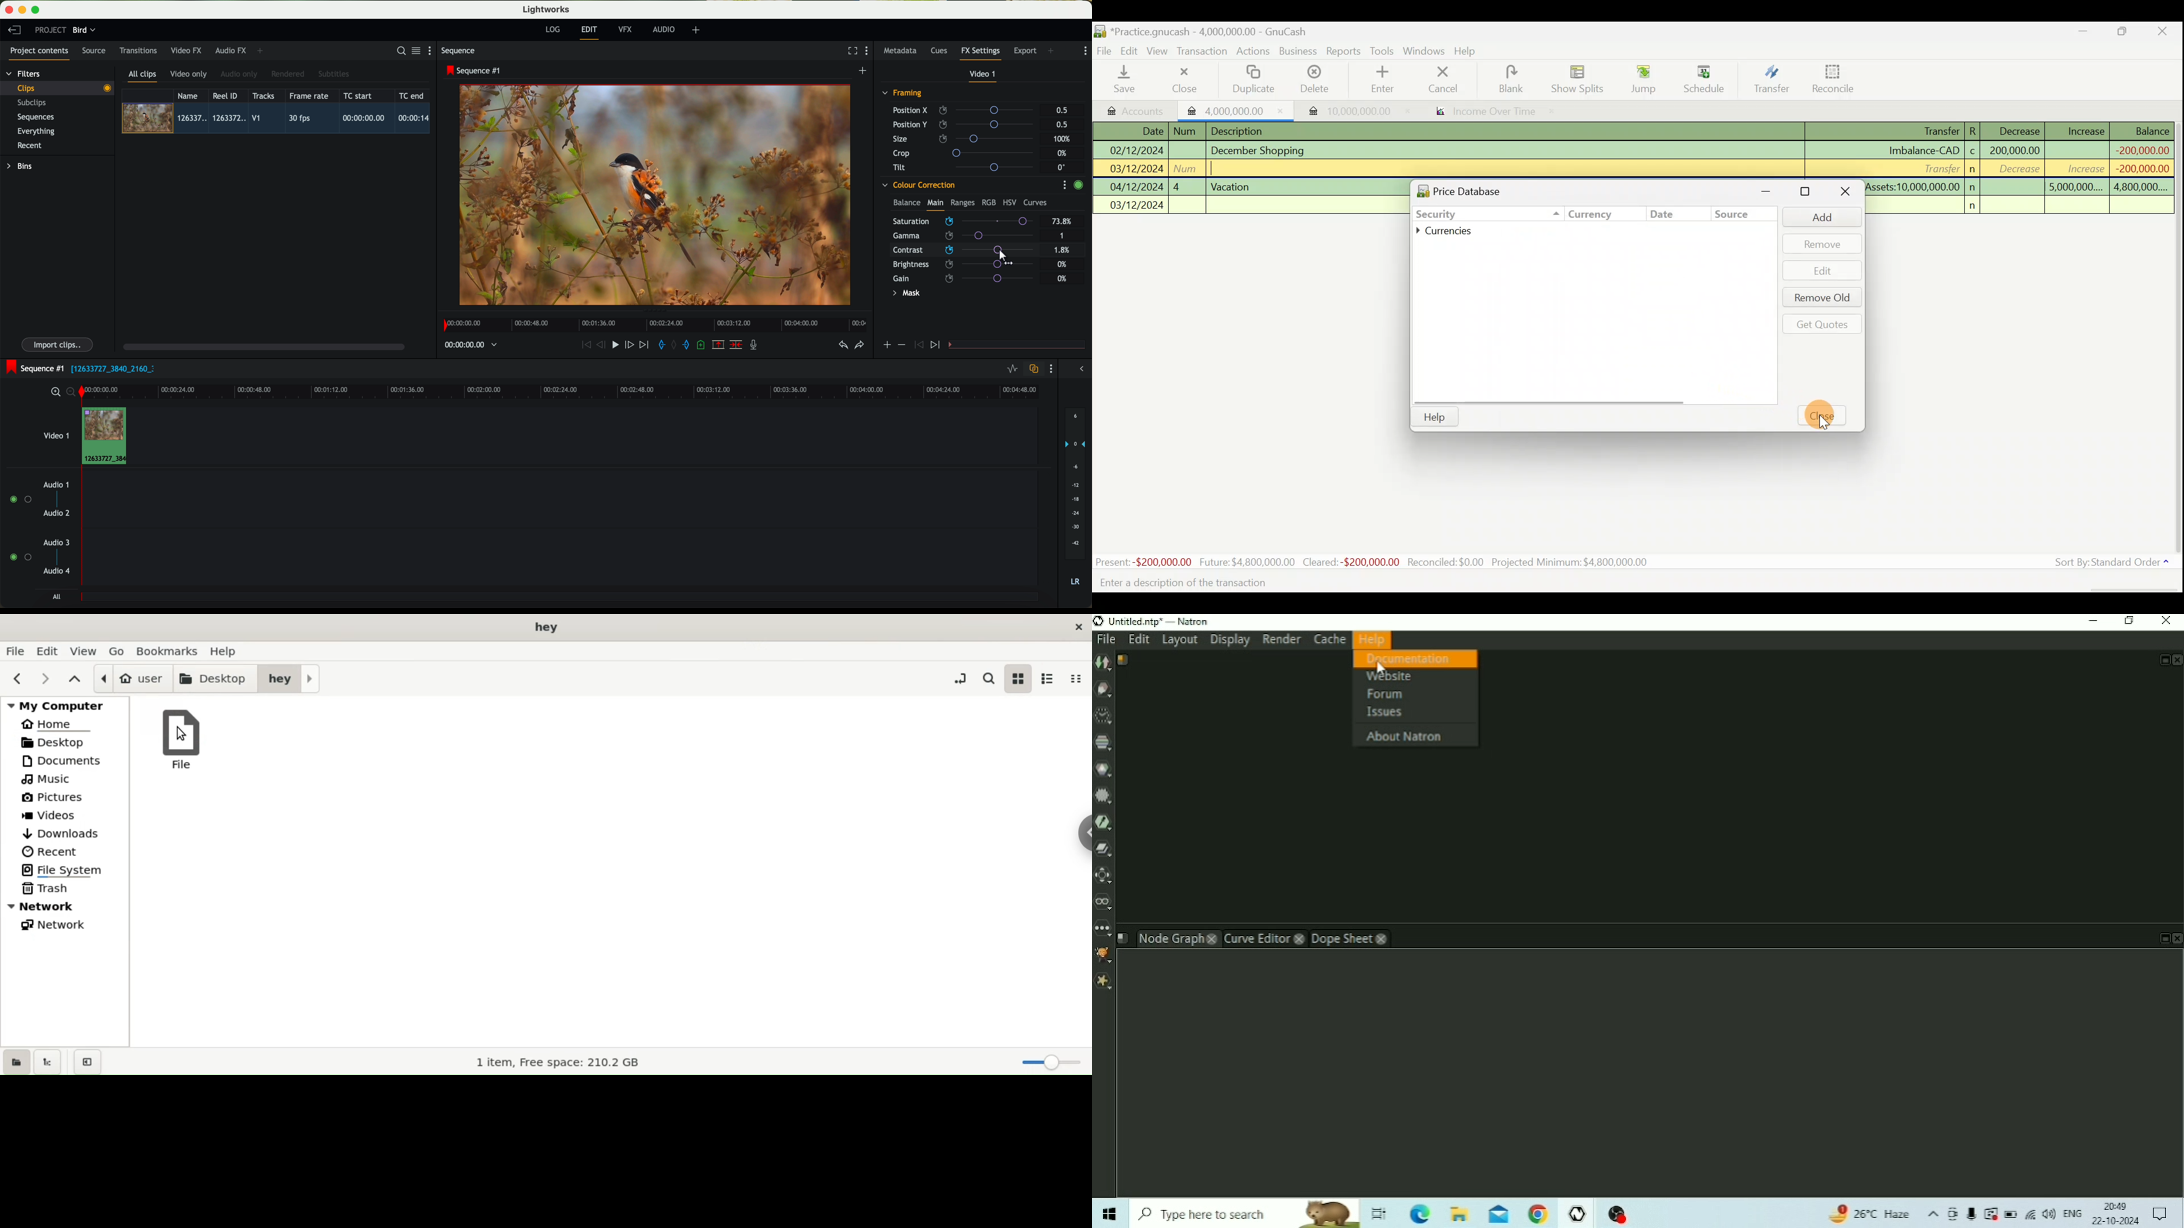  I want to click on crop, so click(967, 153).